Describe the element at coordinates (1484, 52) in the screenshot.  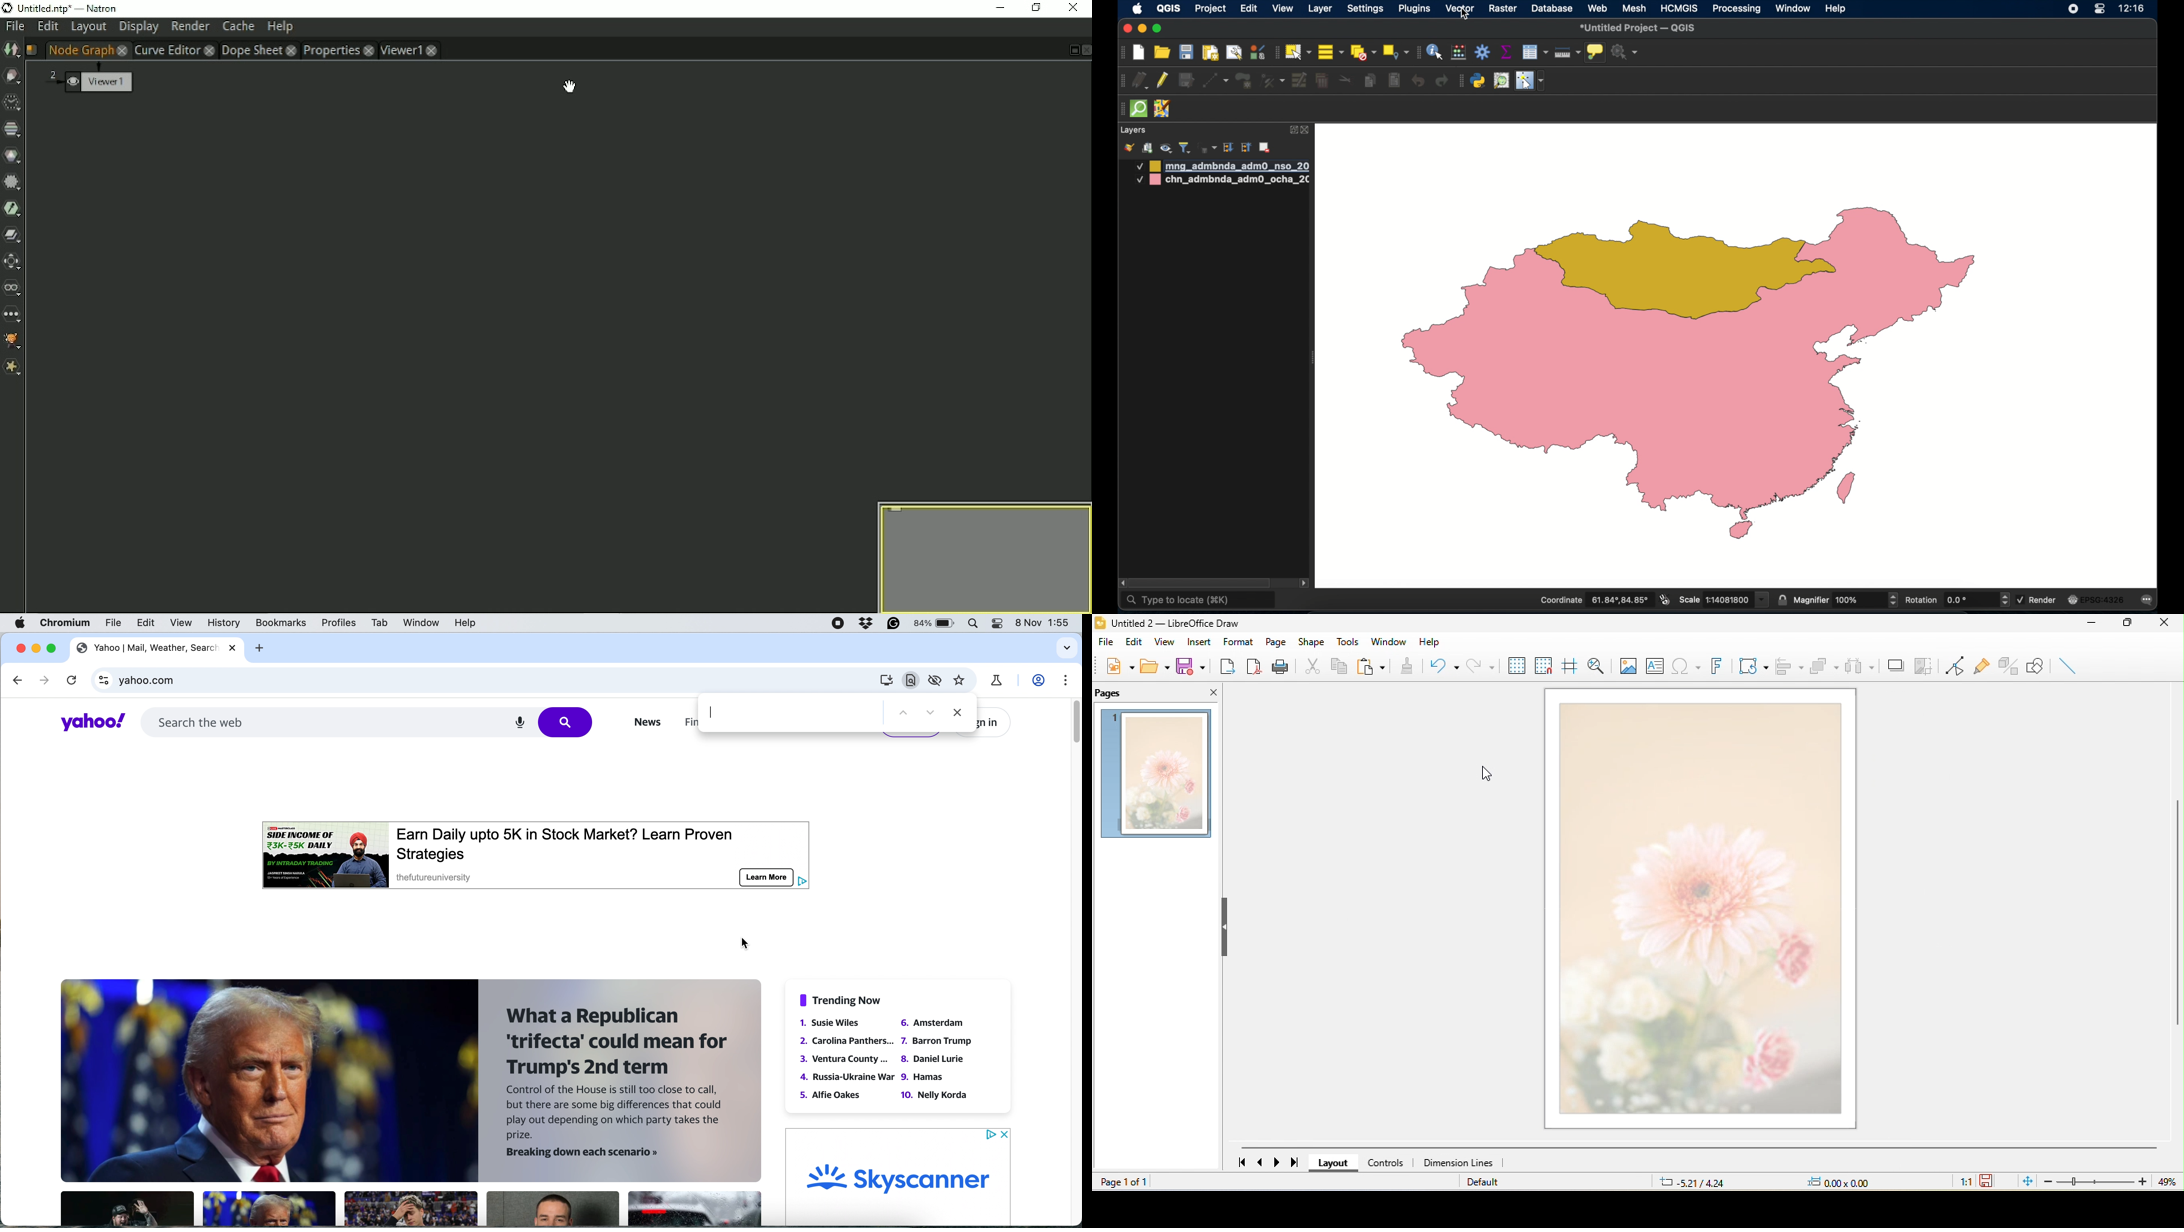
I see `toolbox` at that location.